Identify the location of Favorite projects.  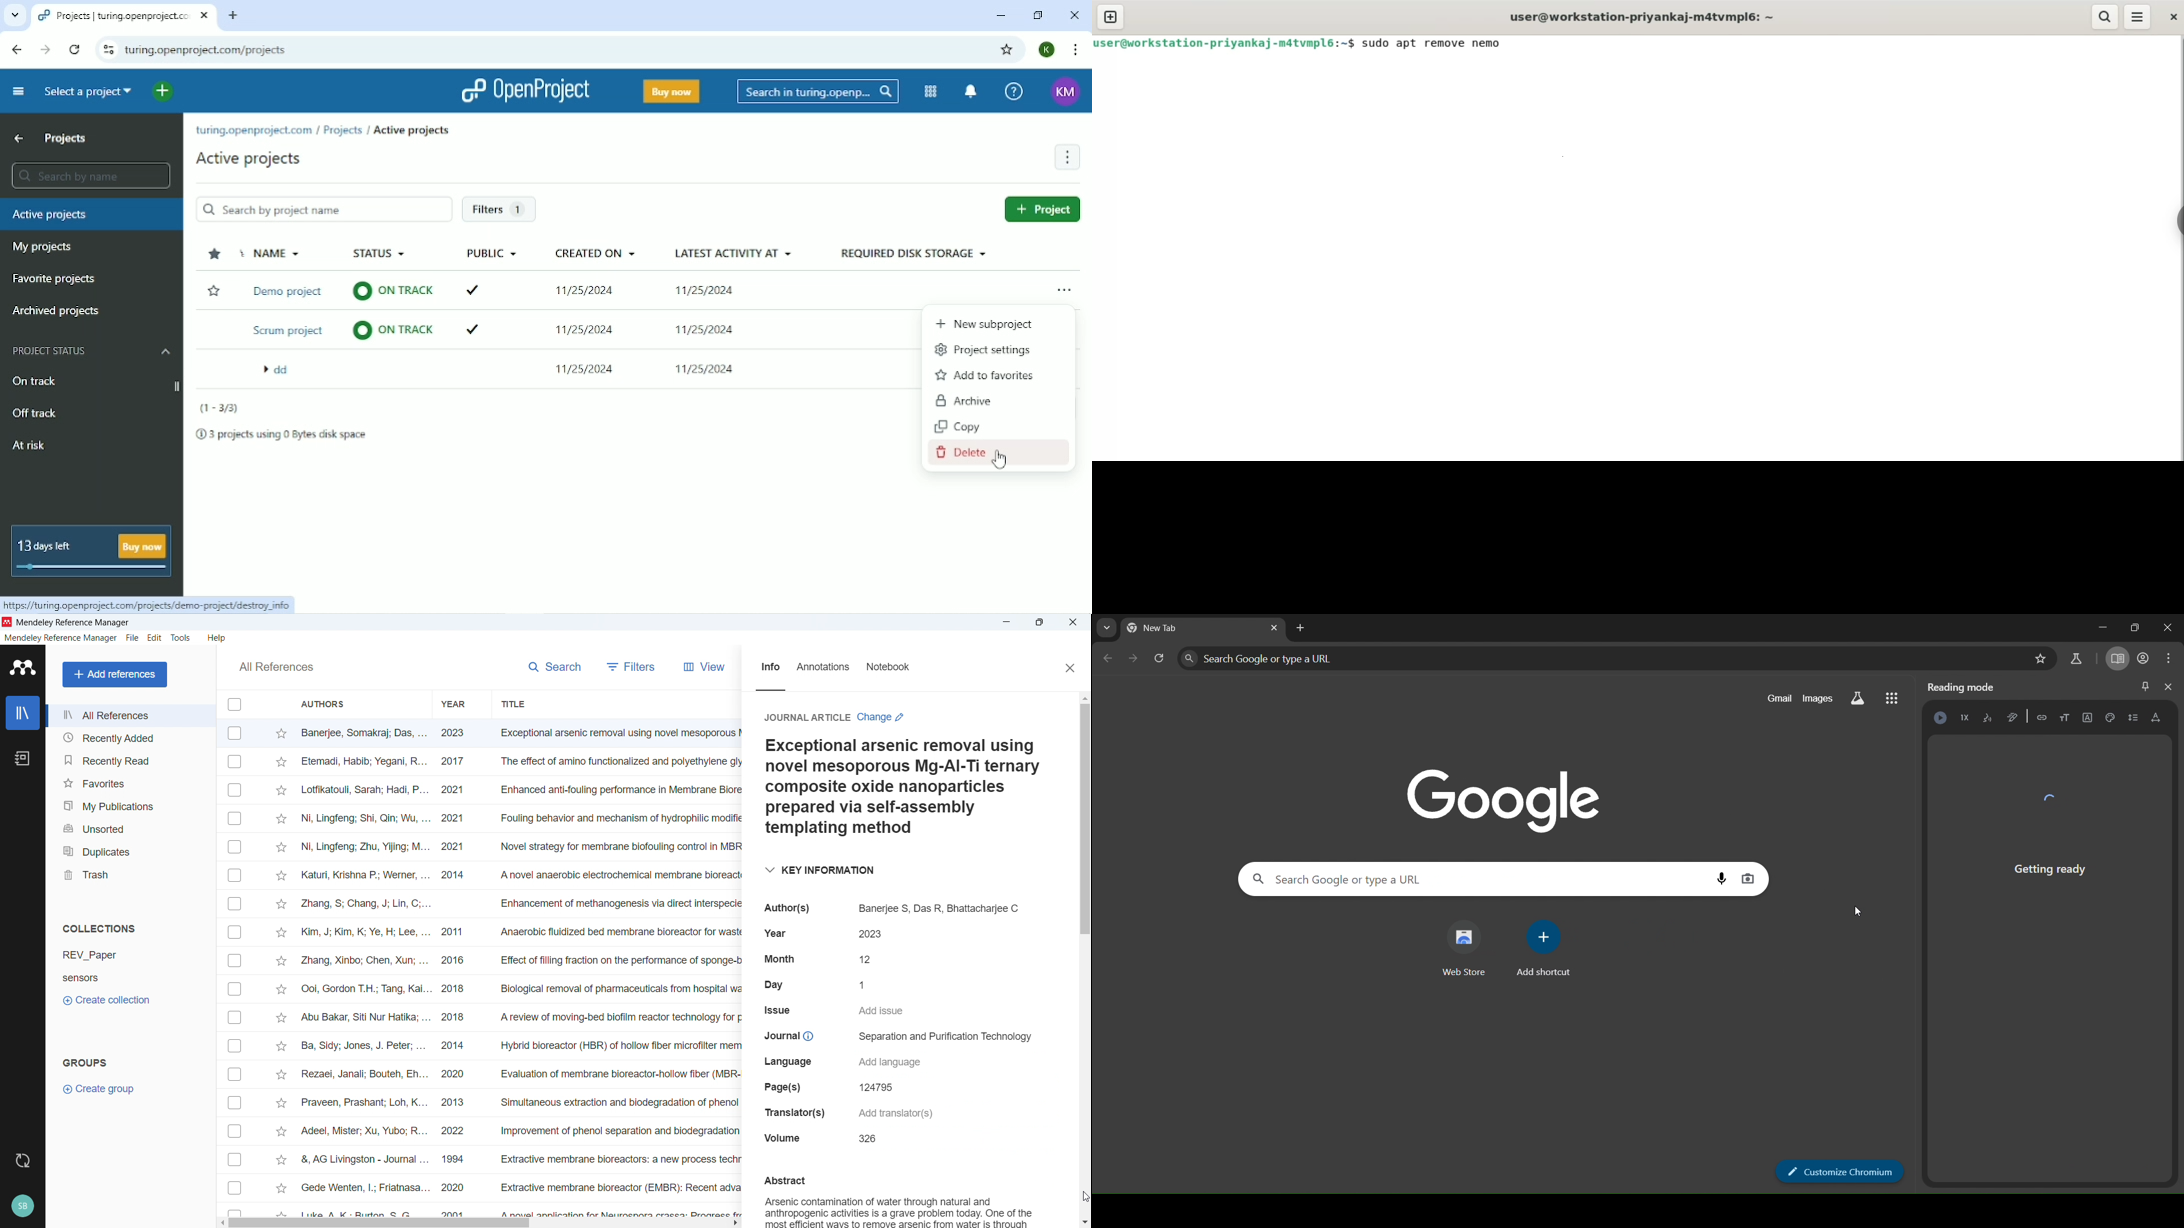
(61, 279).